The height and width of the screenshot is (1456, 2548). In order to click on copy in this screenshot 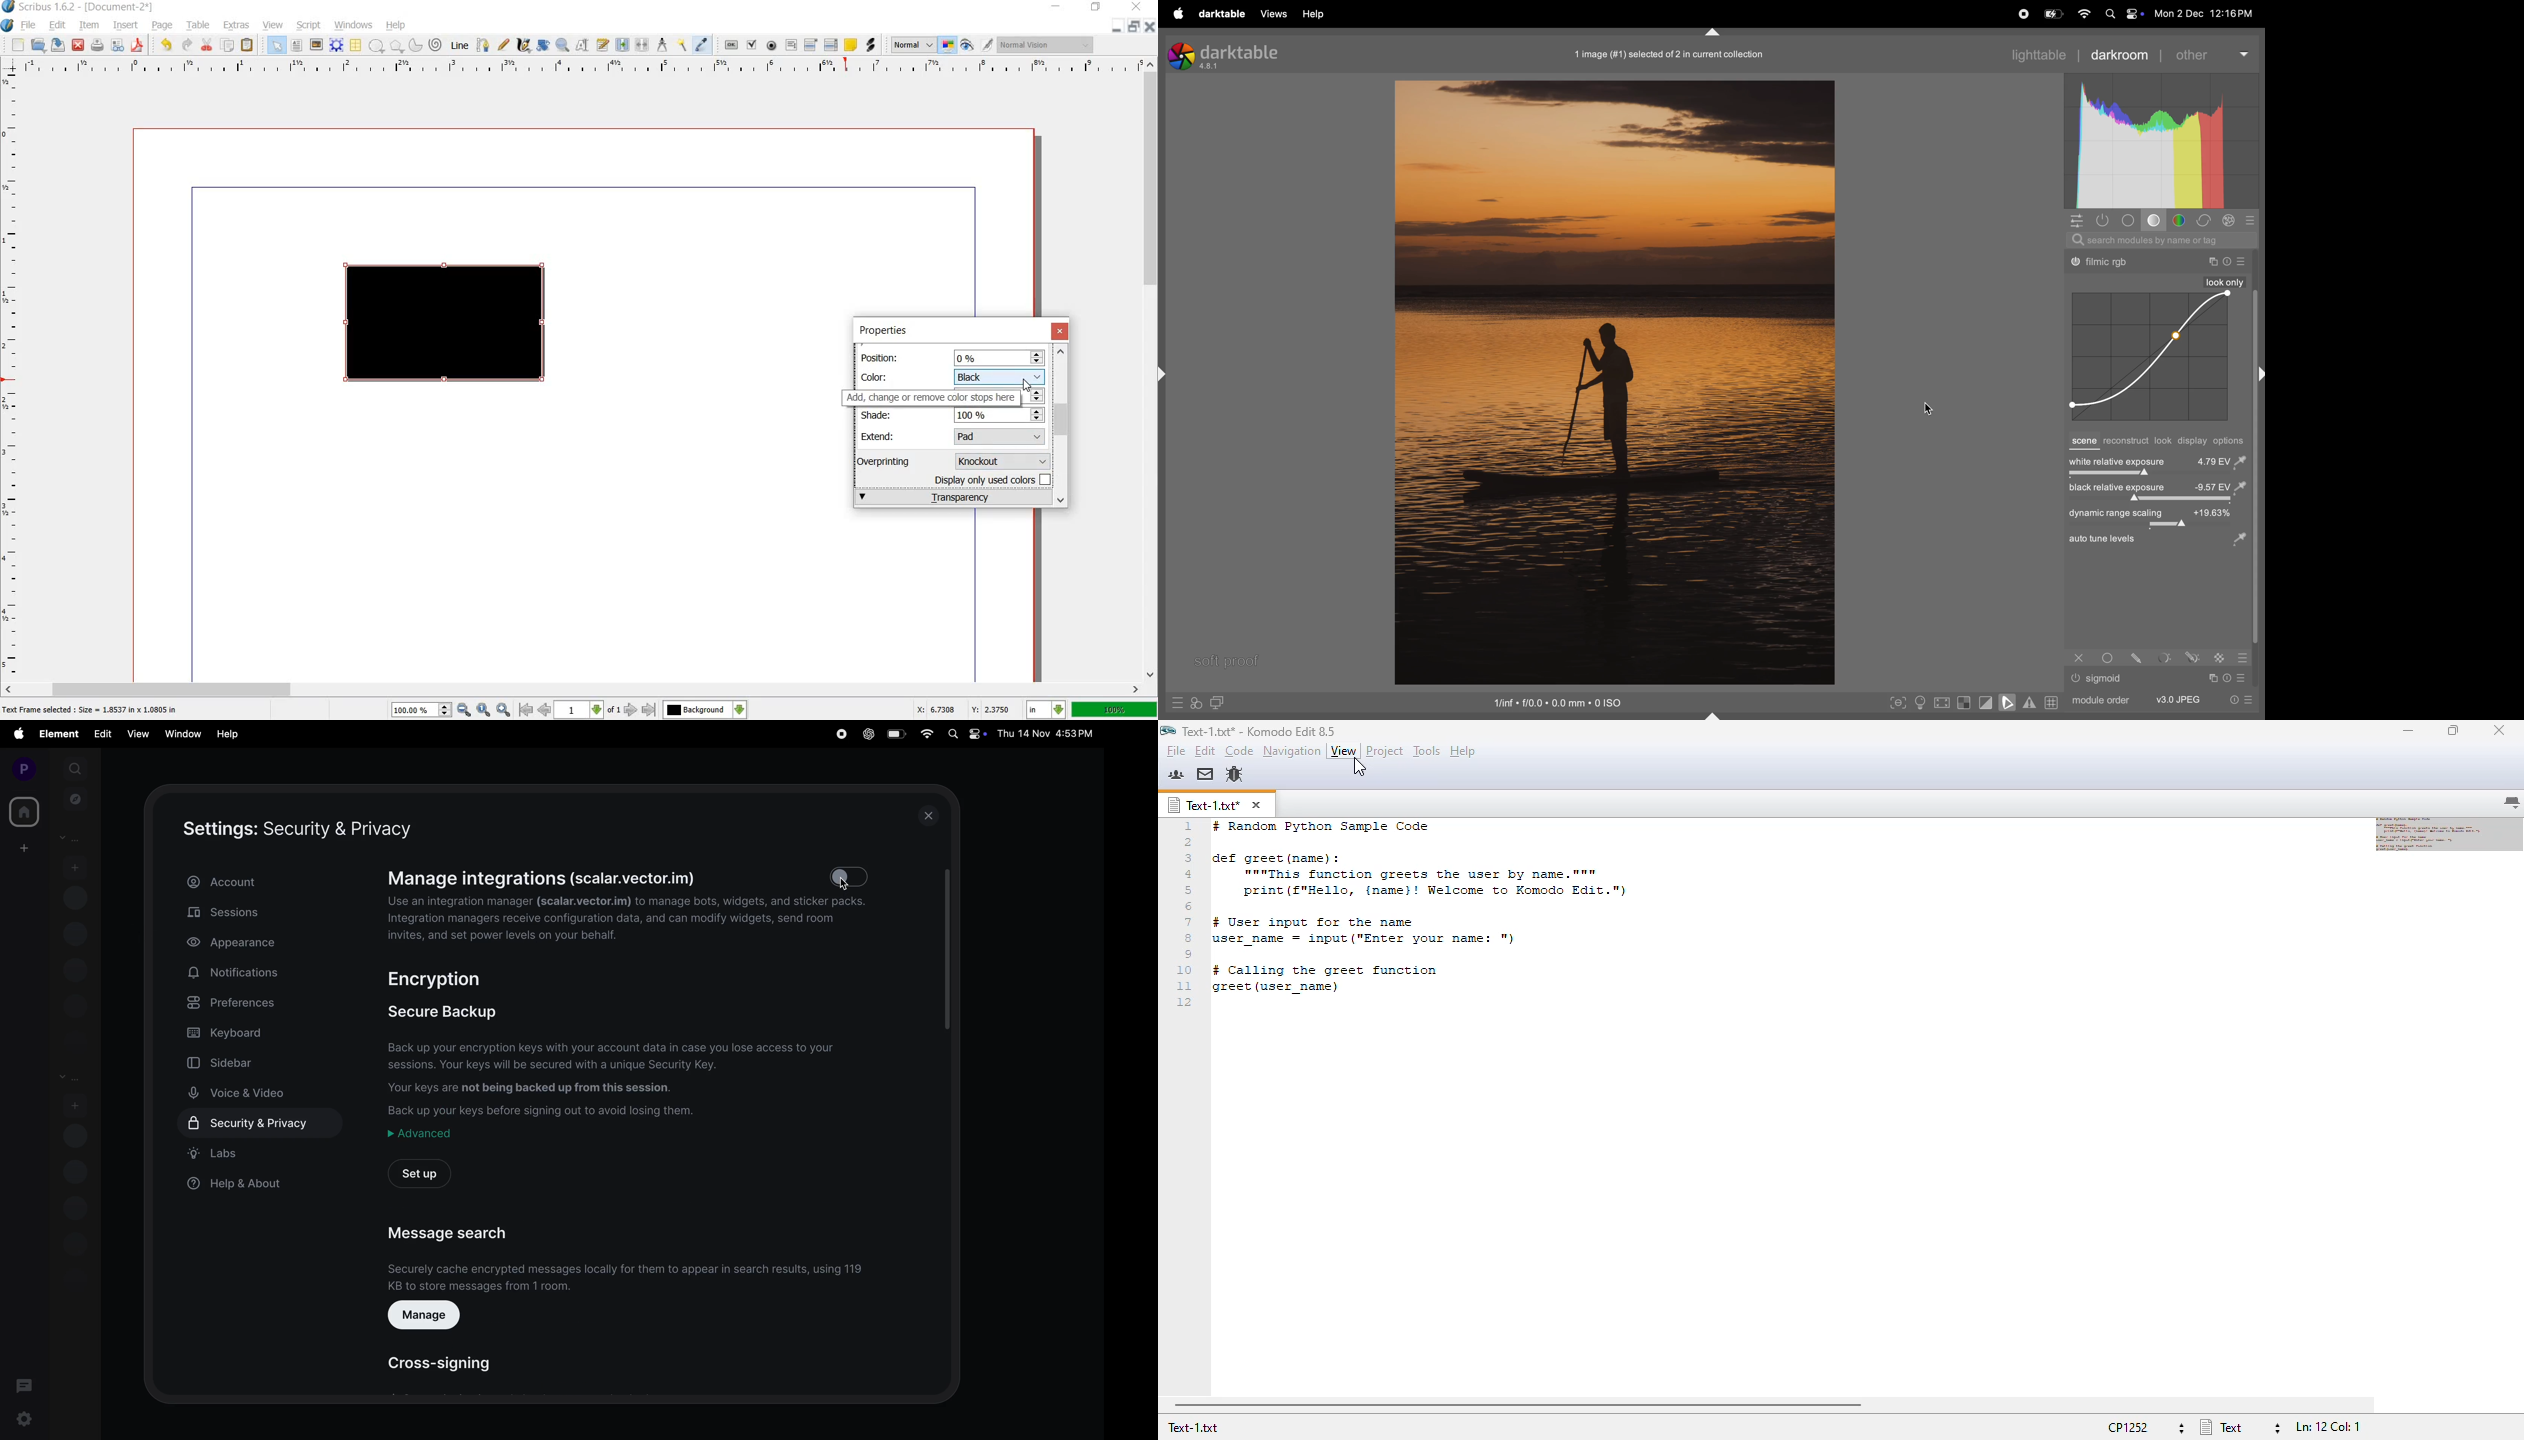, I will do `click(228, 46)`.